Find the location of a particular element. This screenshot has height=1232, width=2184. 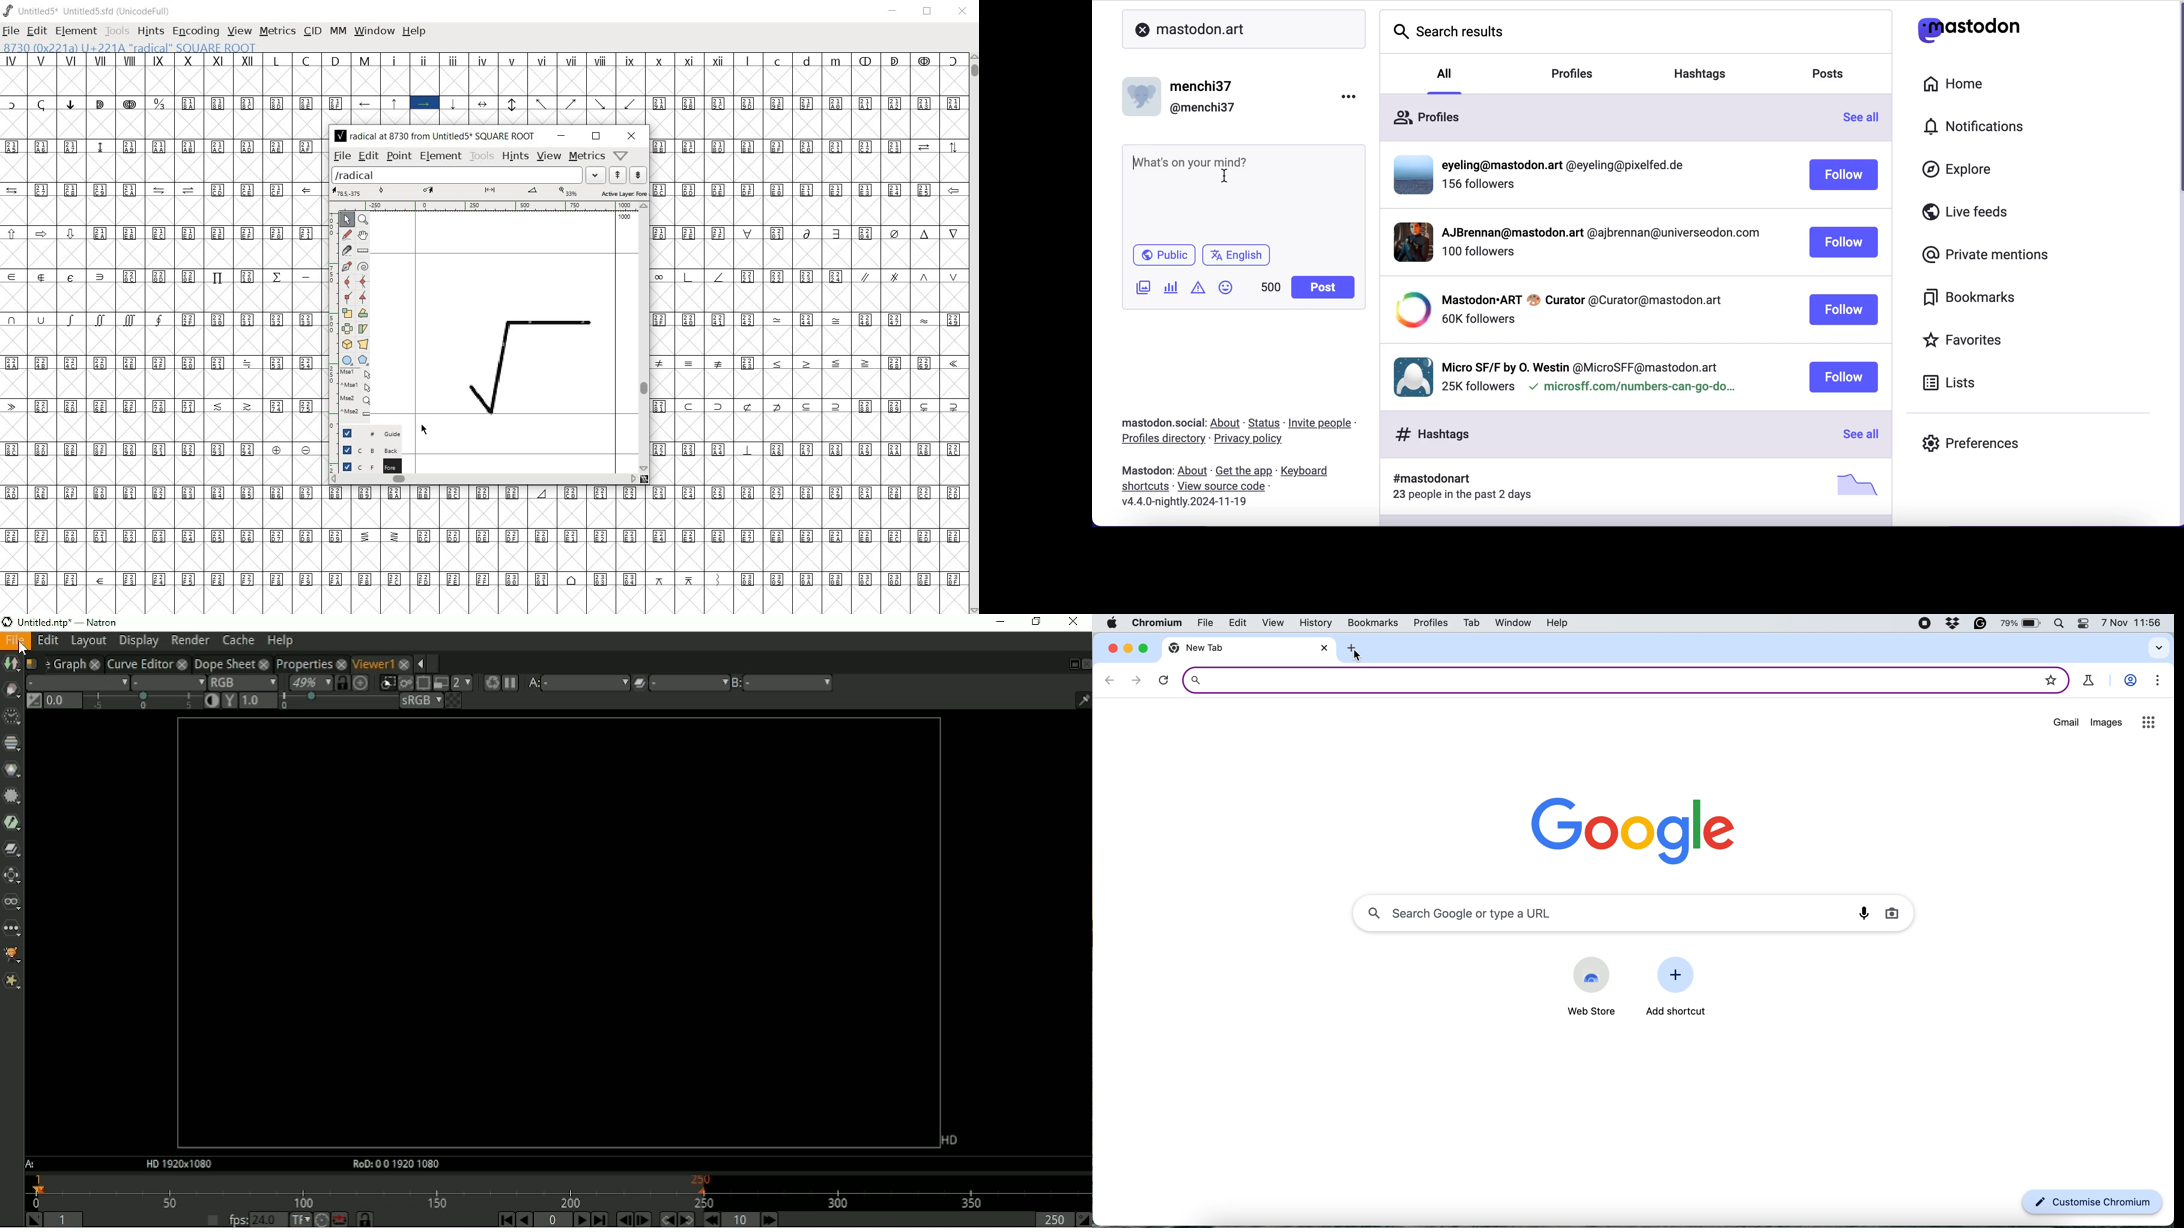

home is located at coordinates (1981, 83).